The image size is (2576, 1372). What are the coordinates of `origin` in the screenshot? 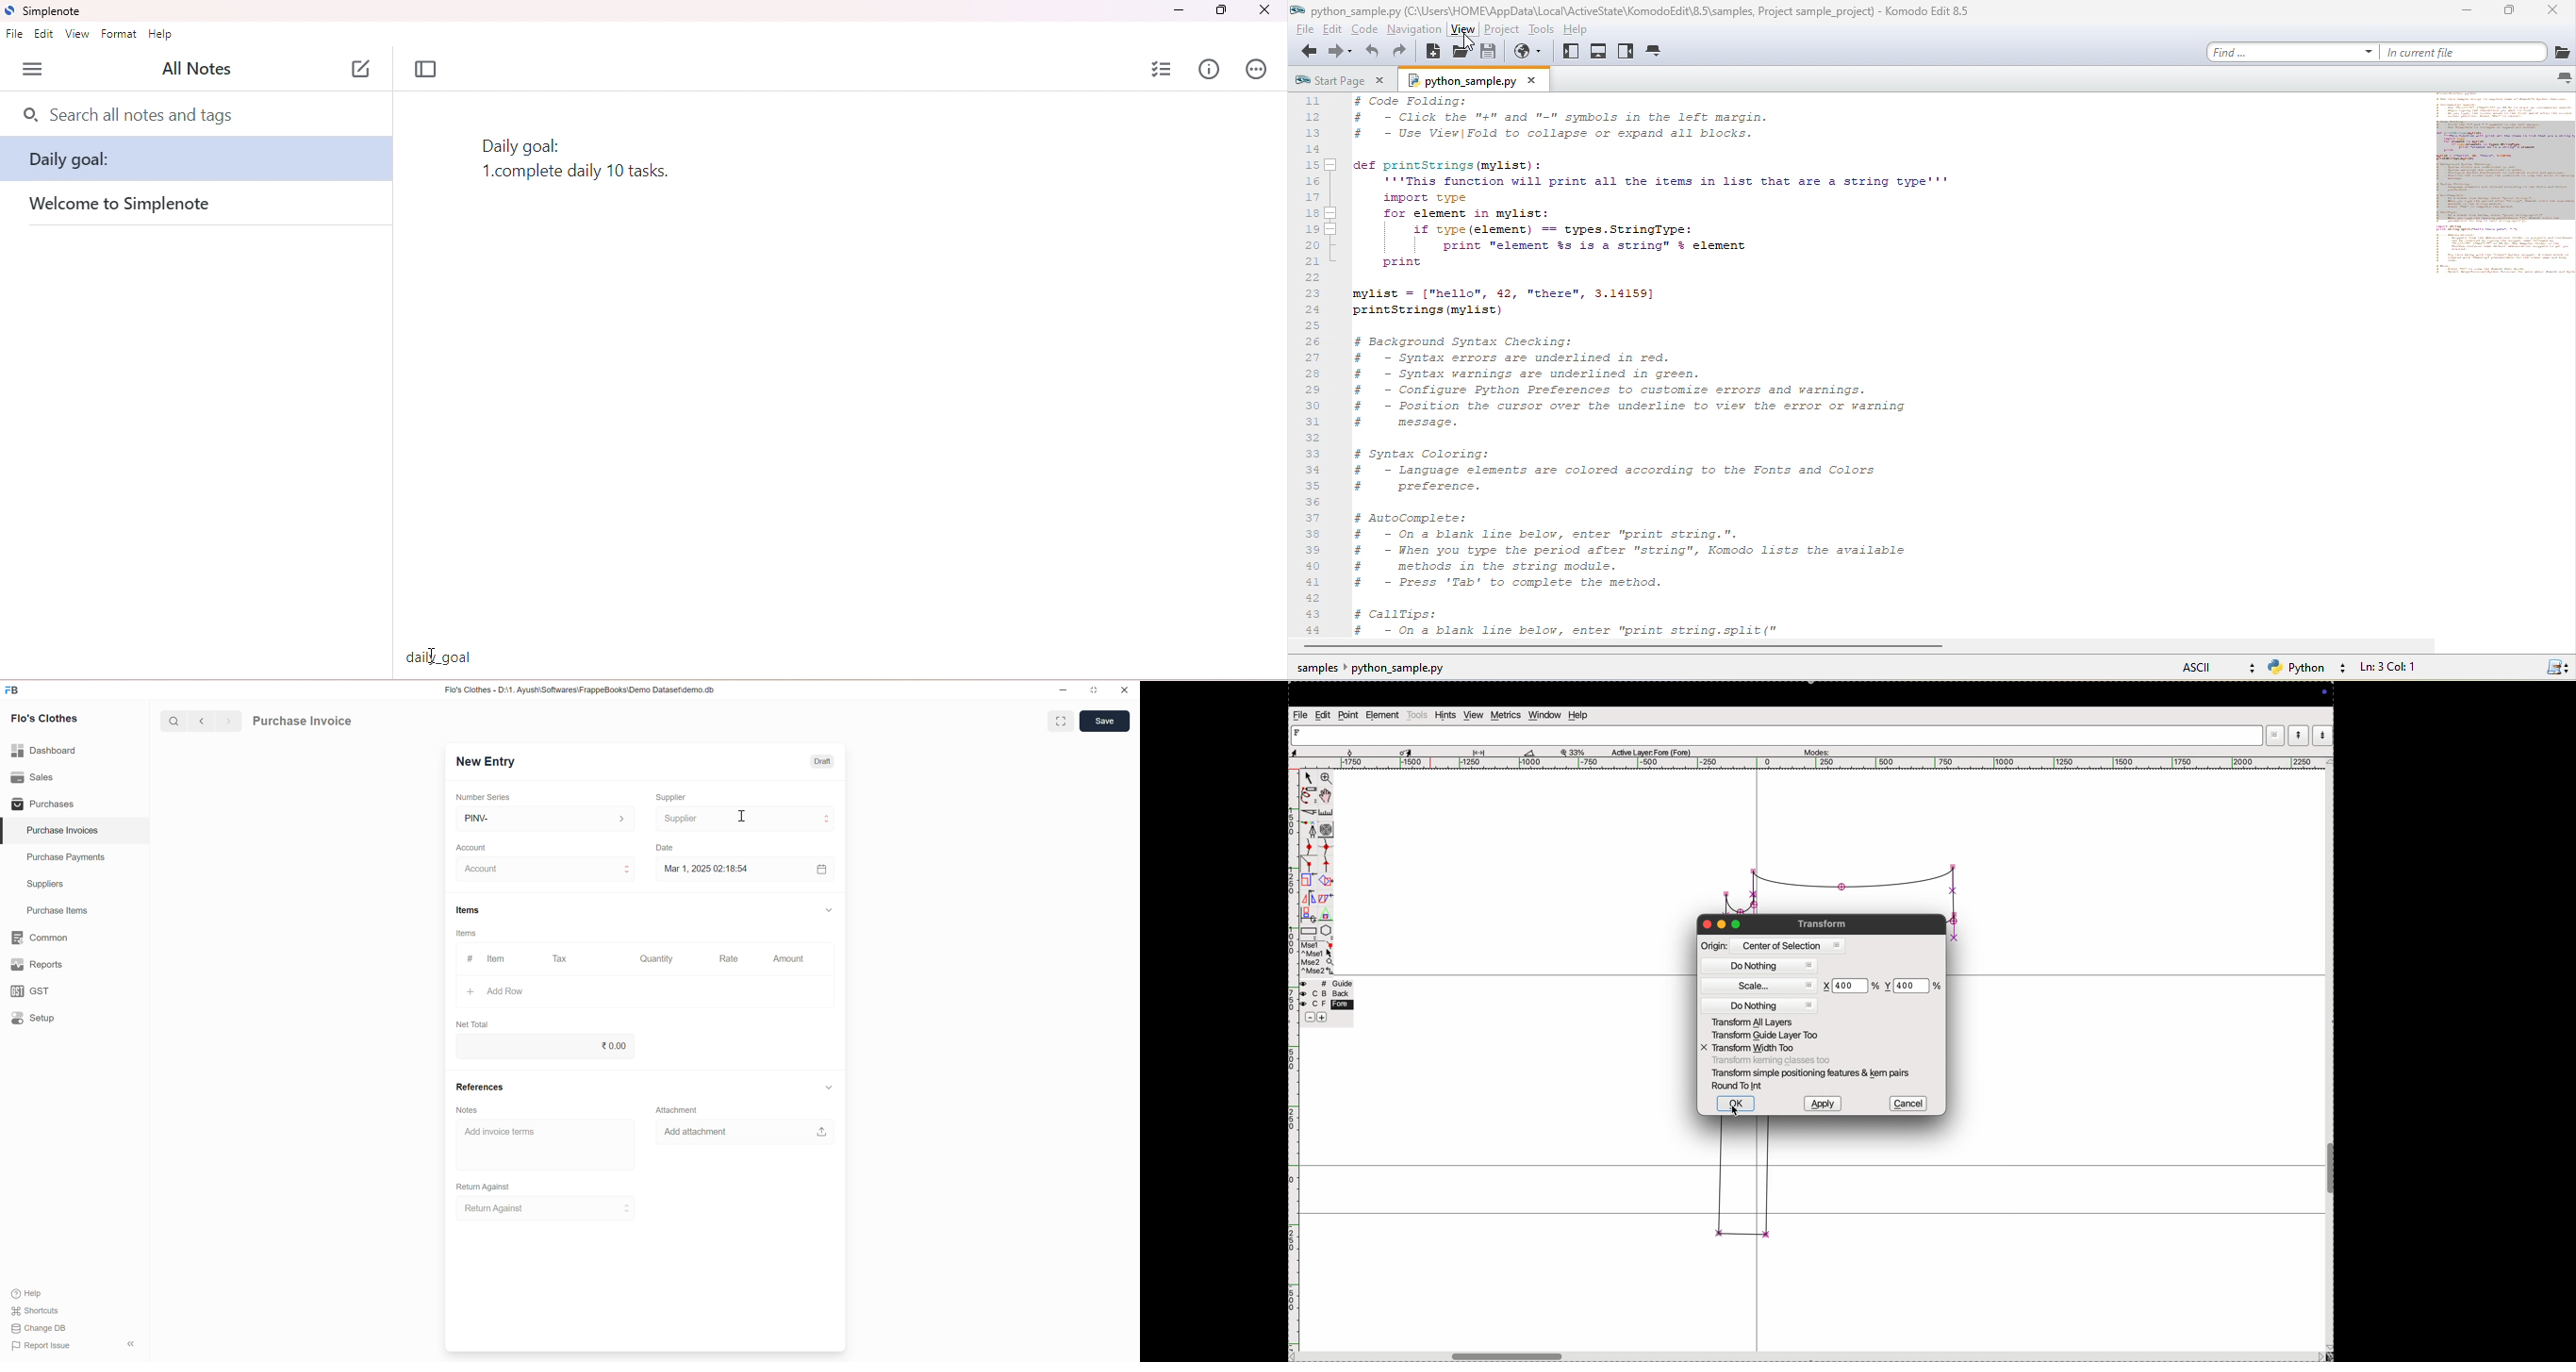 It's located at (1714, 946).